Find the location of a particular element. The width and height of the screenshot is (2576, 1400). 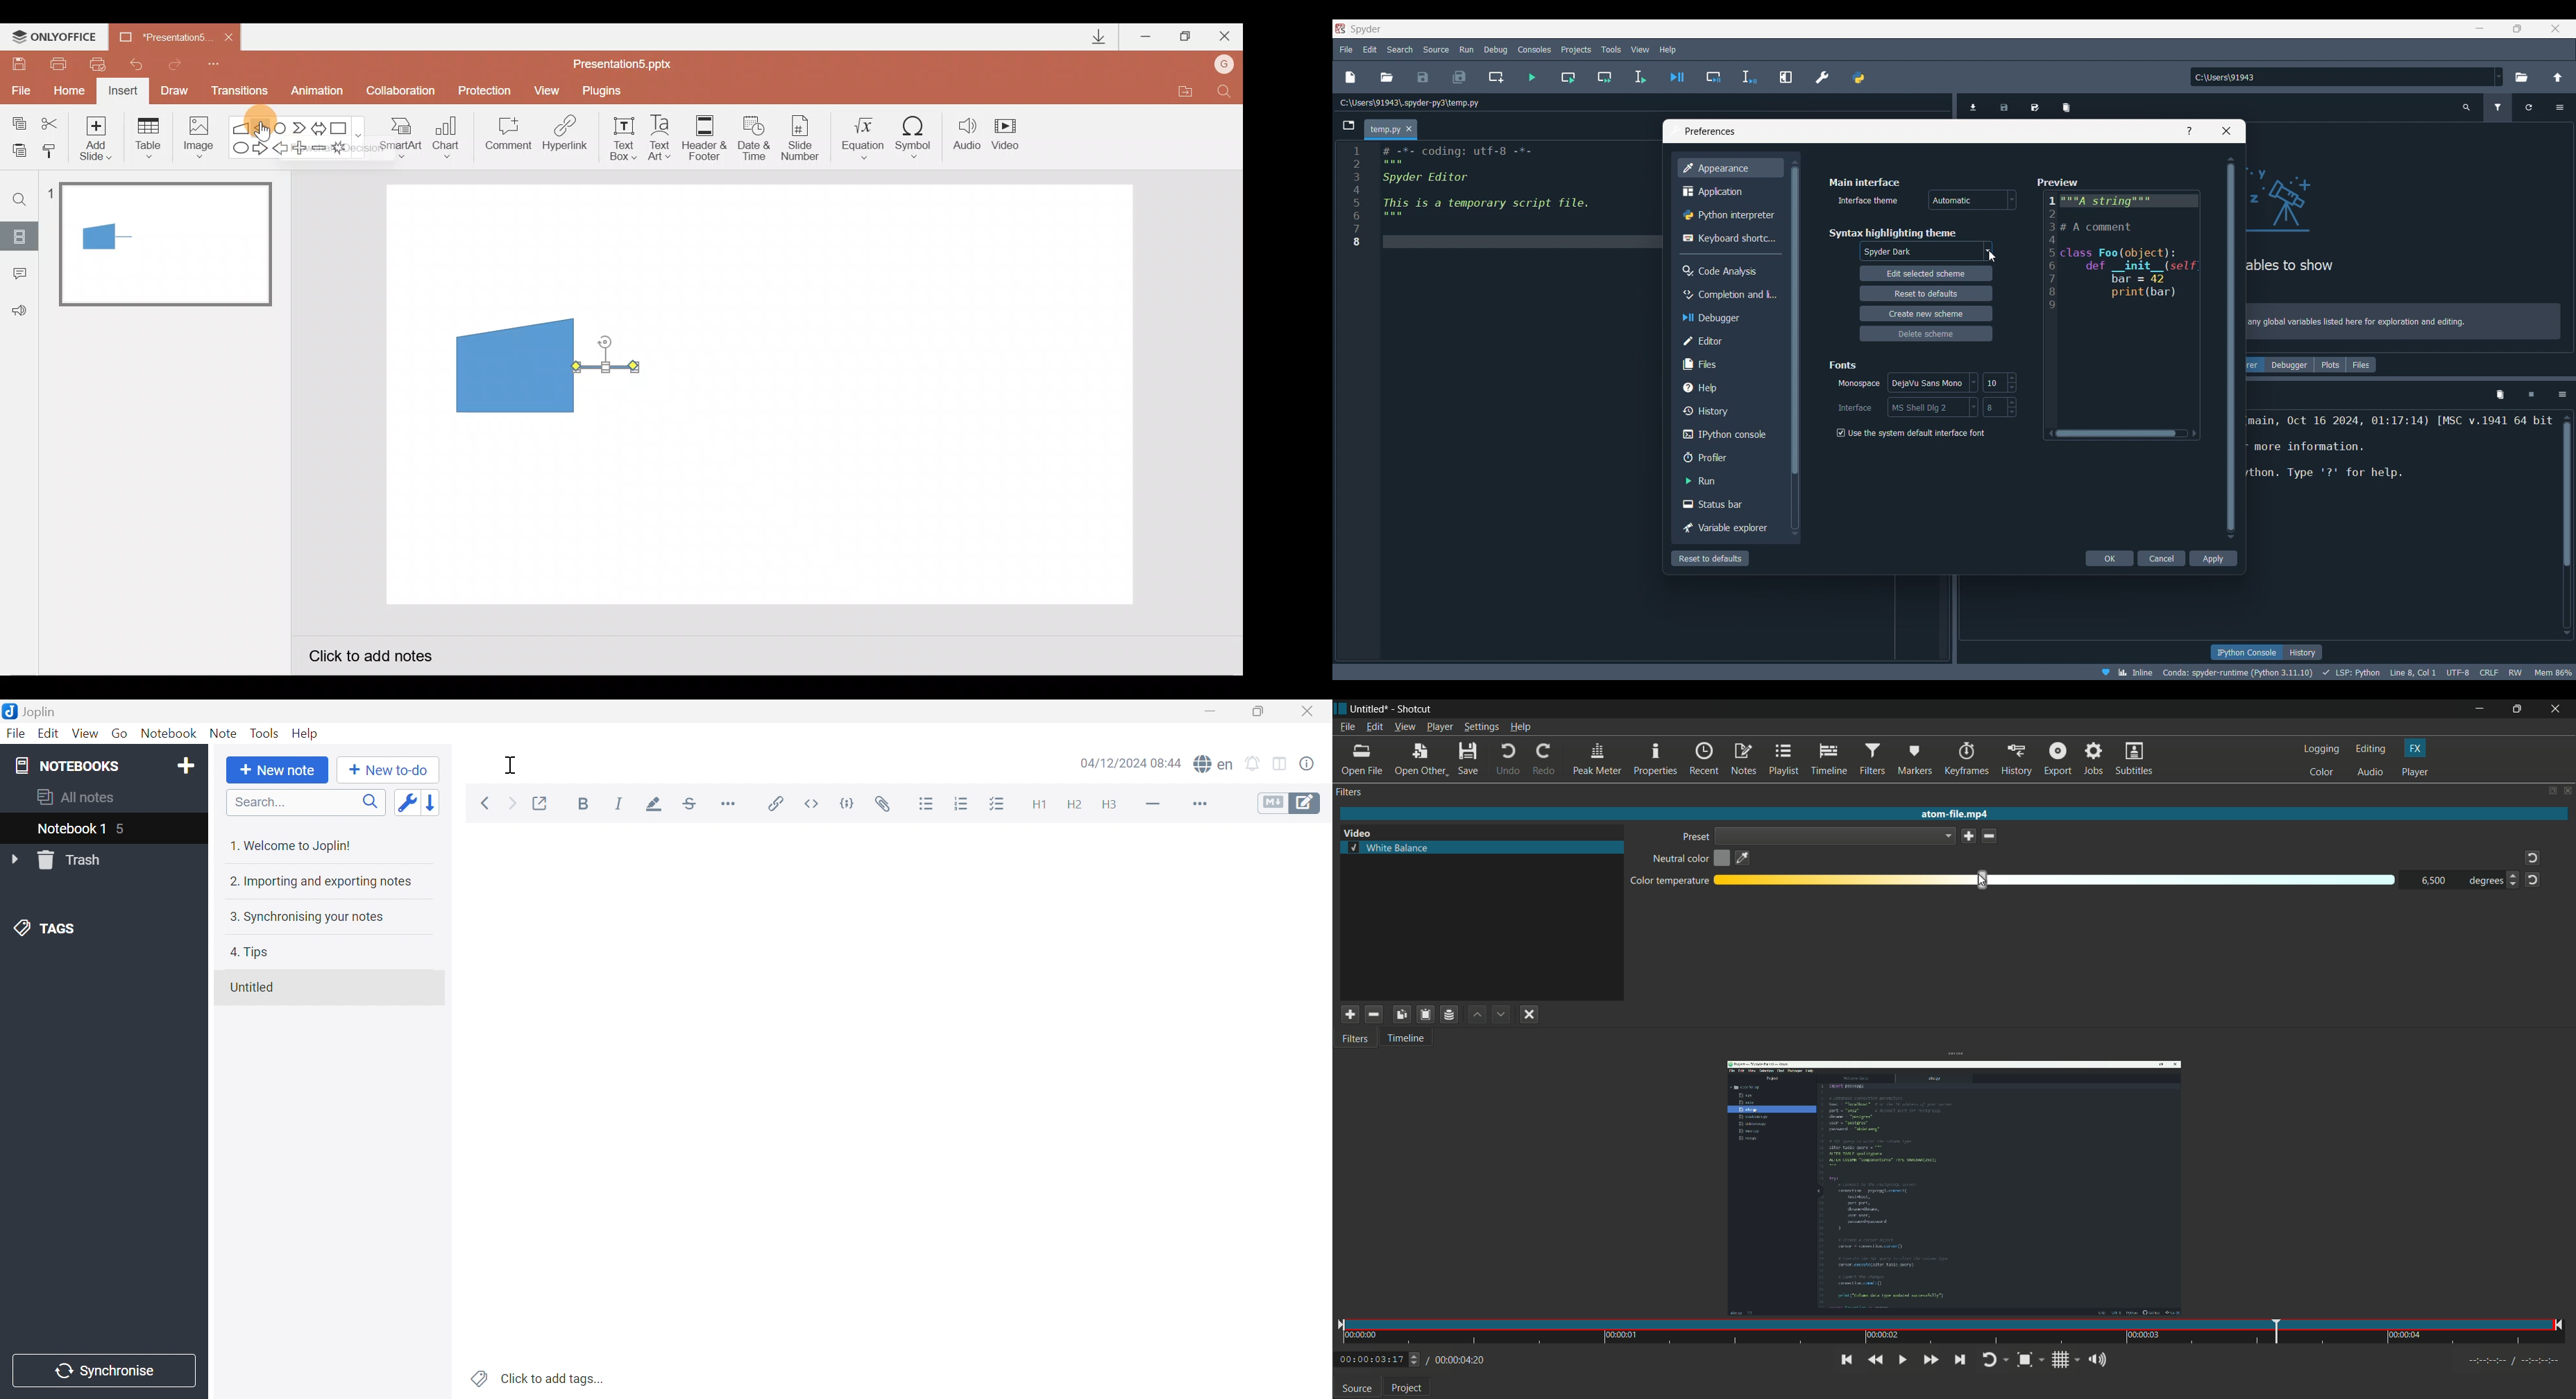

Python interpreter is located at coordinates (1729, 215).